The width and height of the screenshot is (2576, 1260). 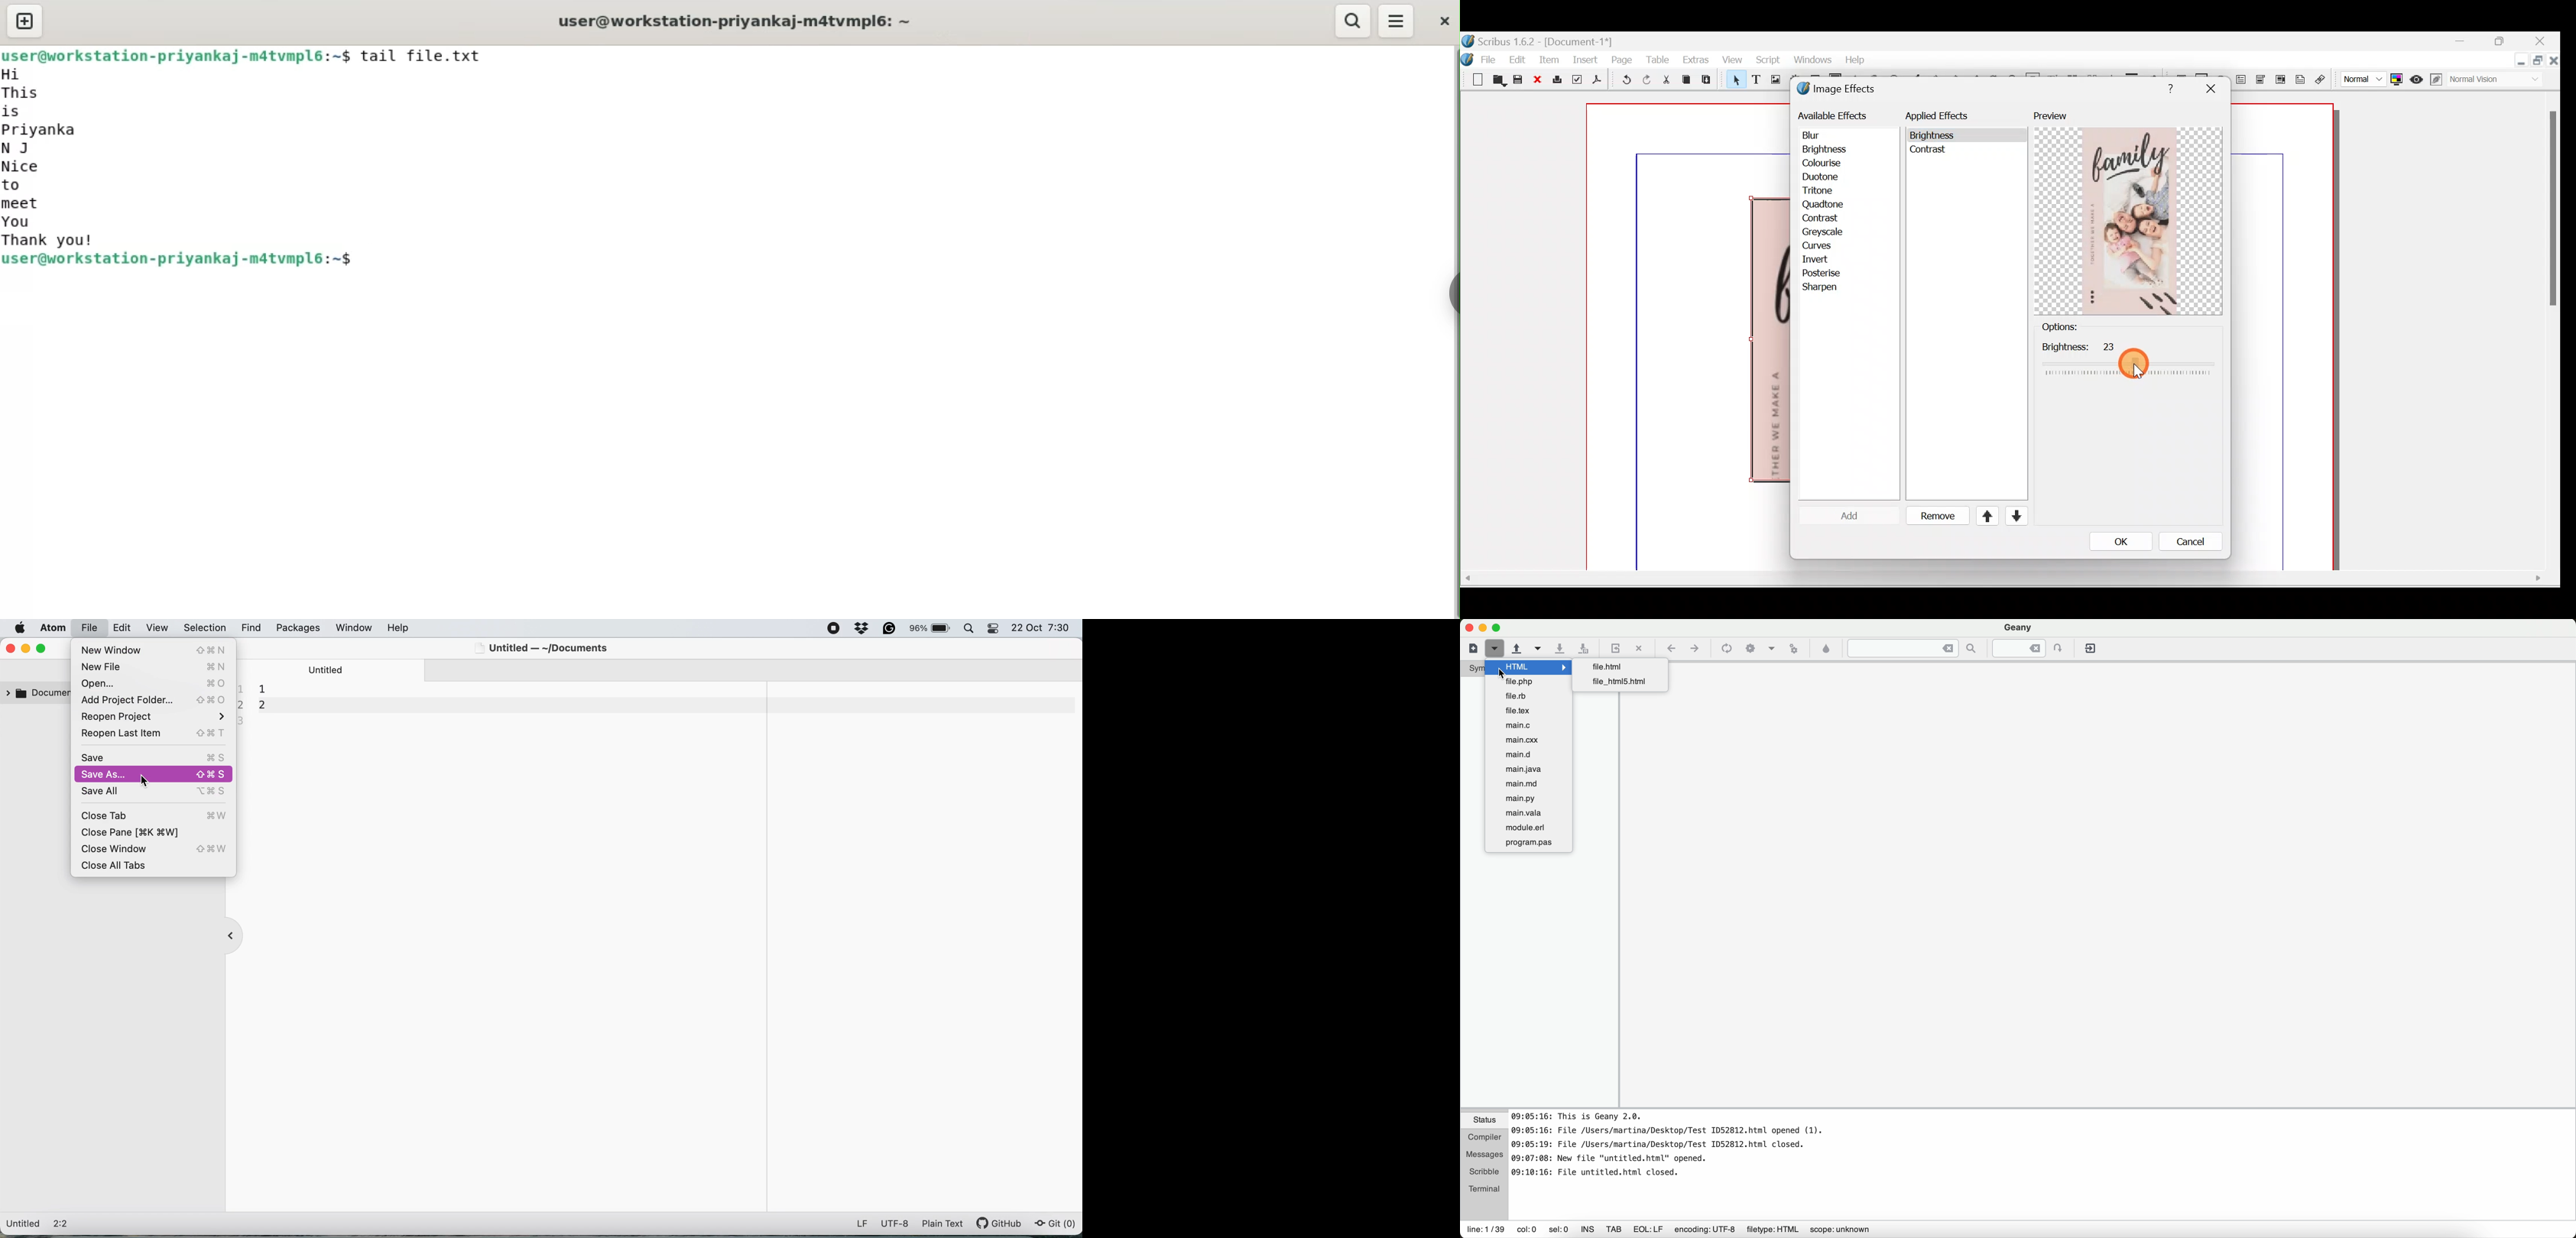 What do you see at coordinates (1829, 273) in the screenshot?
I see `Posterise` at bounding box center [1829, 273].